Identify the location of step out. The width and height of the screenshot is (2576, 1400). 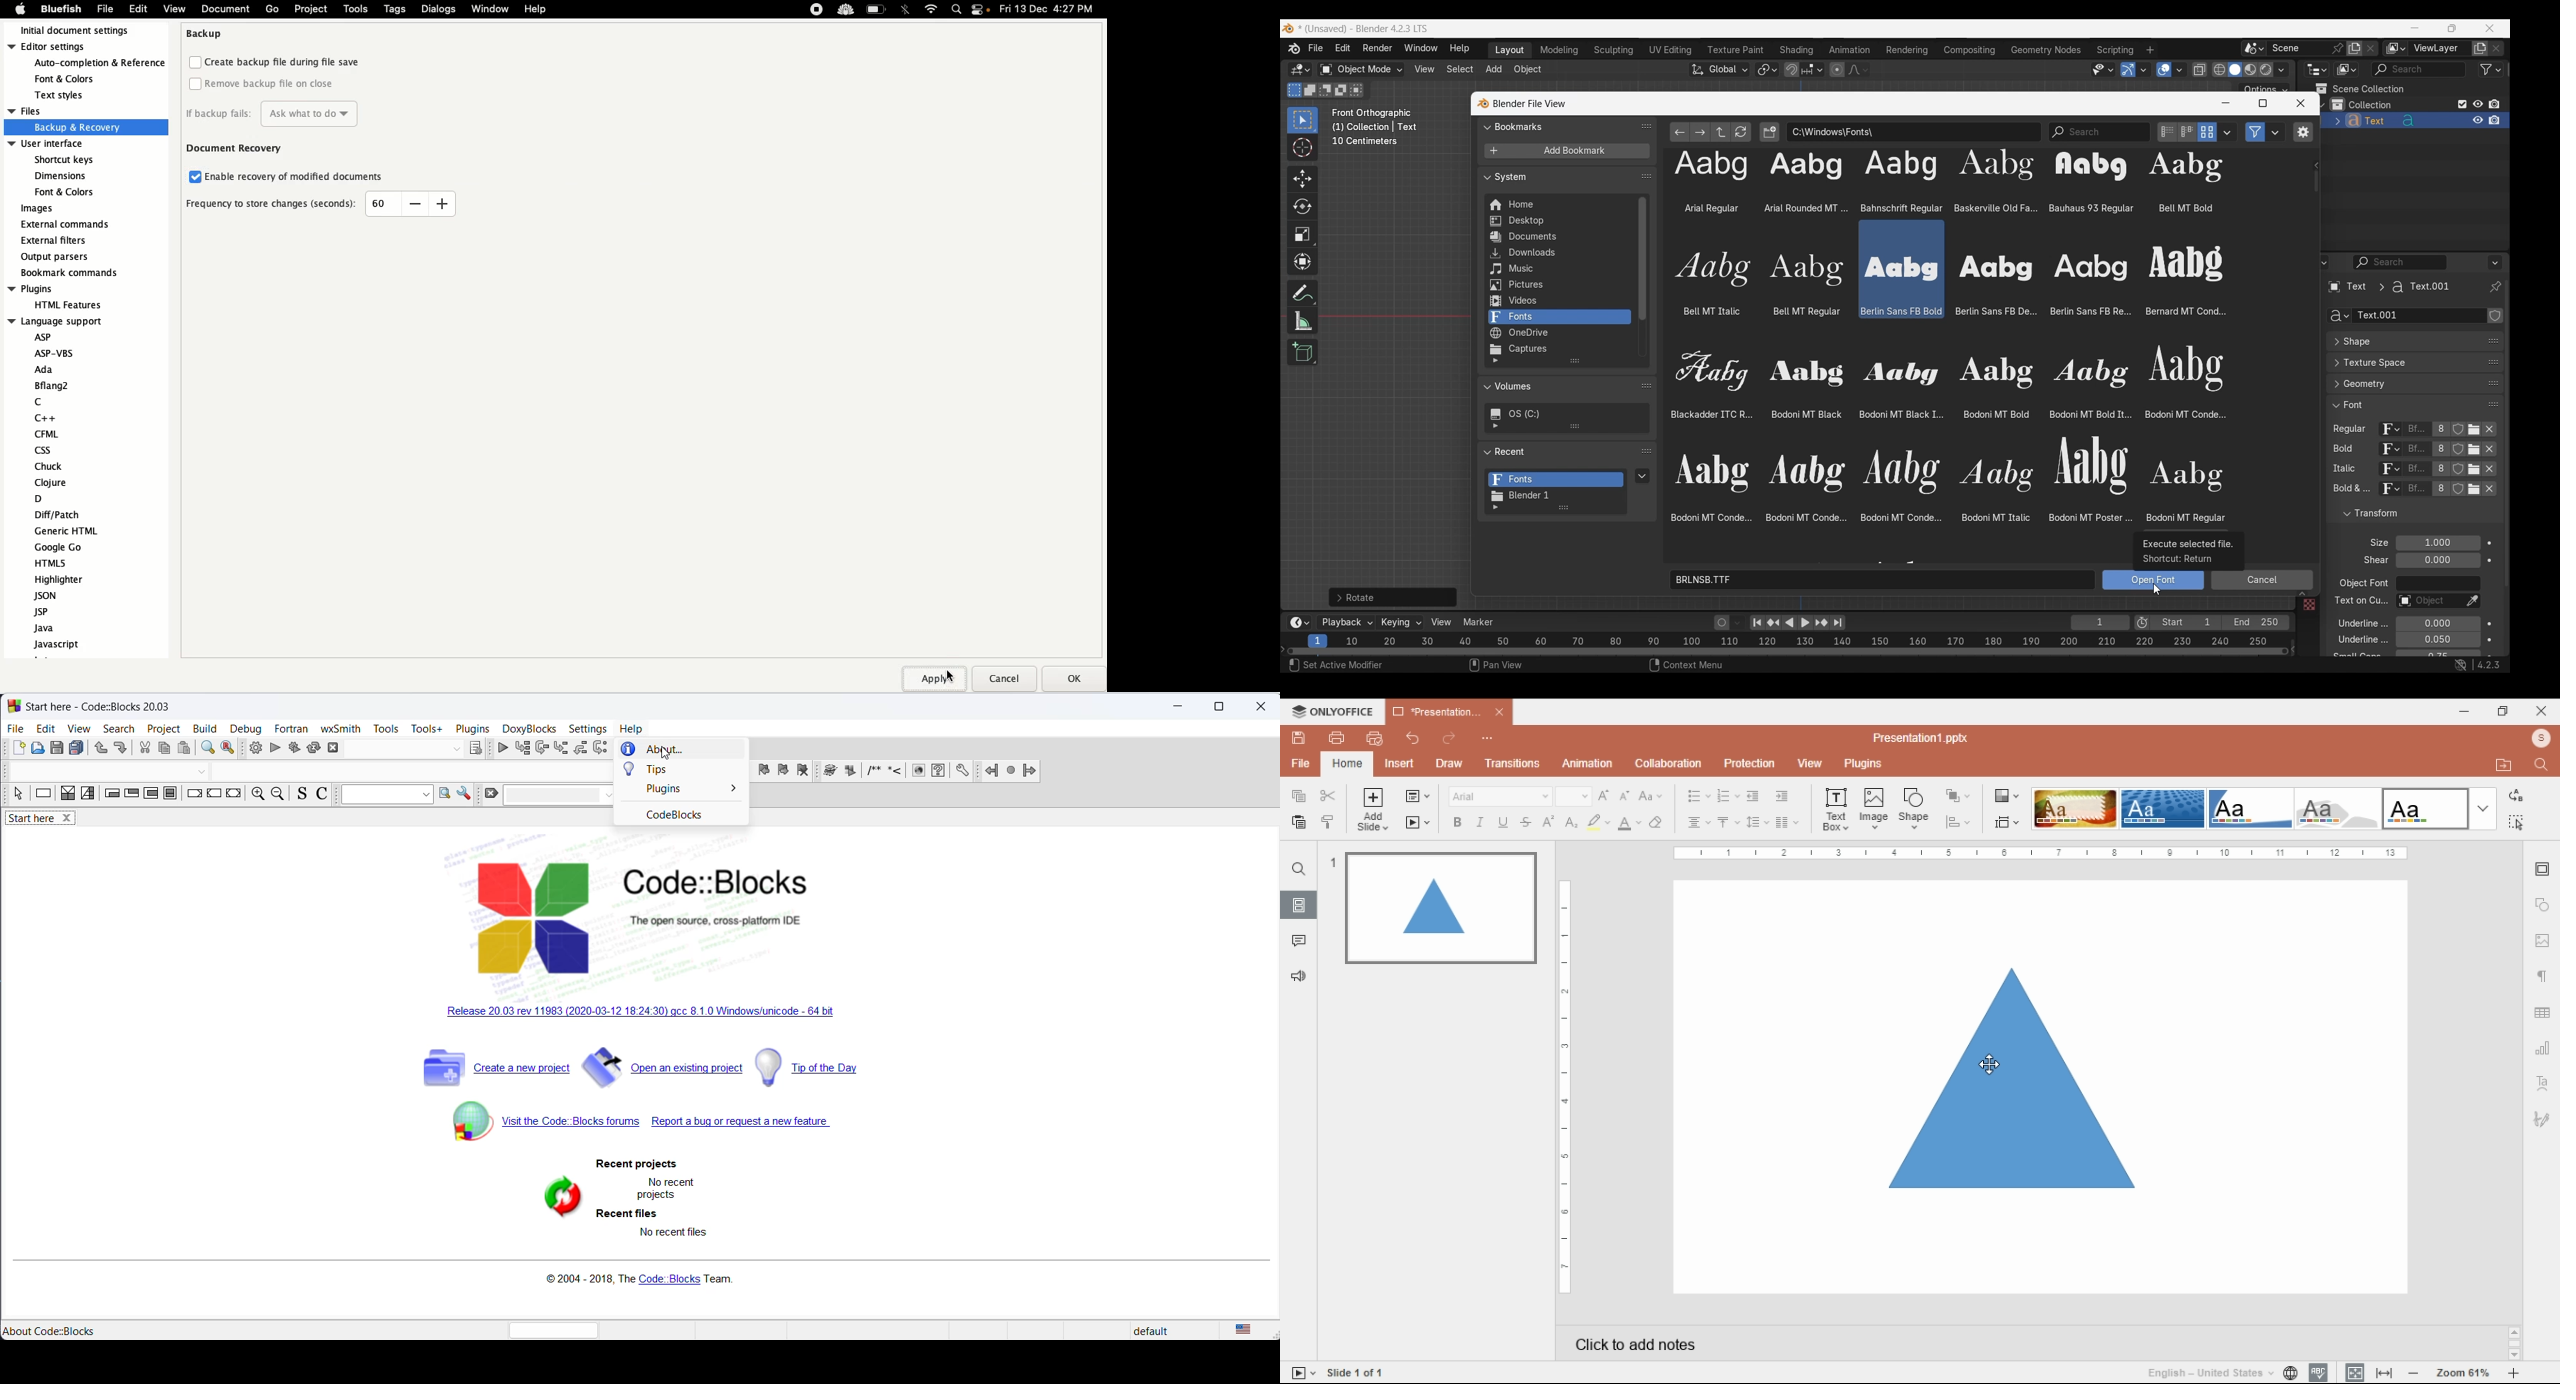
(580, 750).